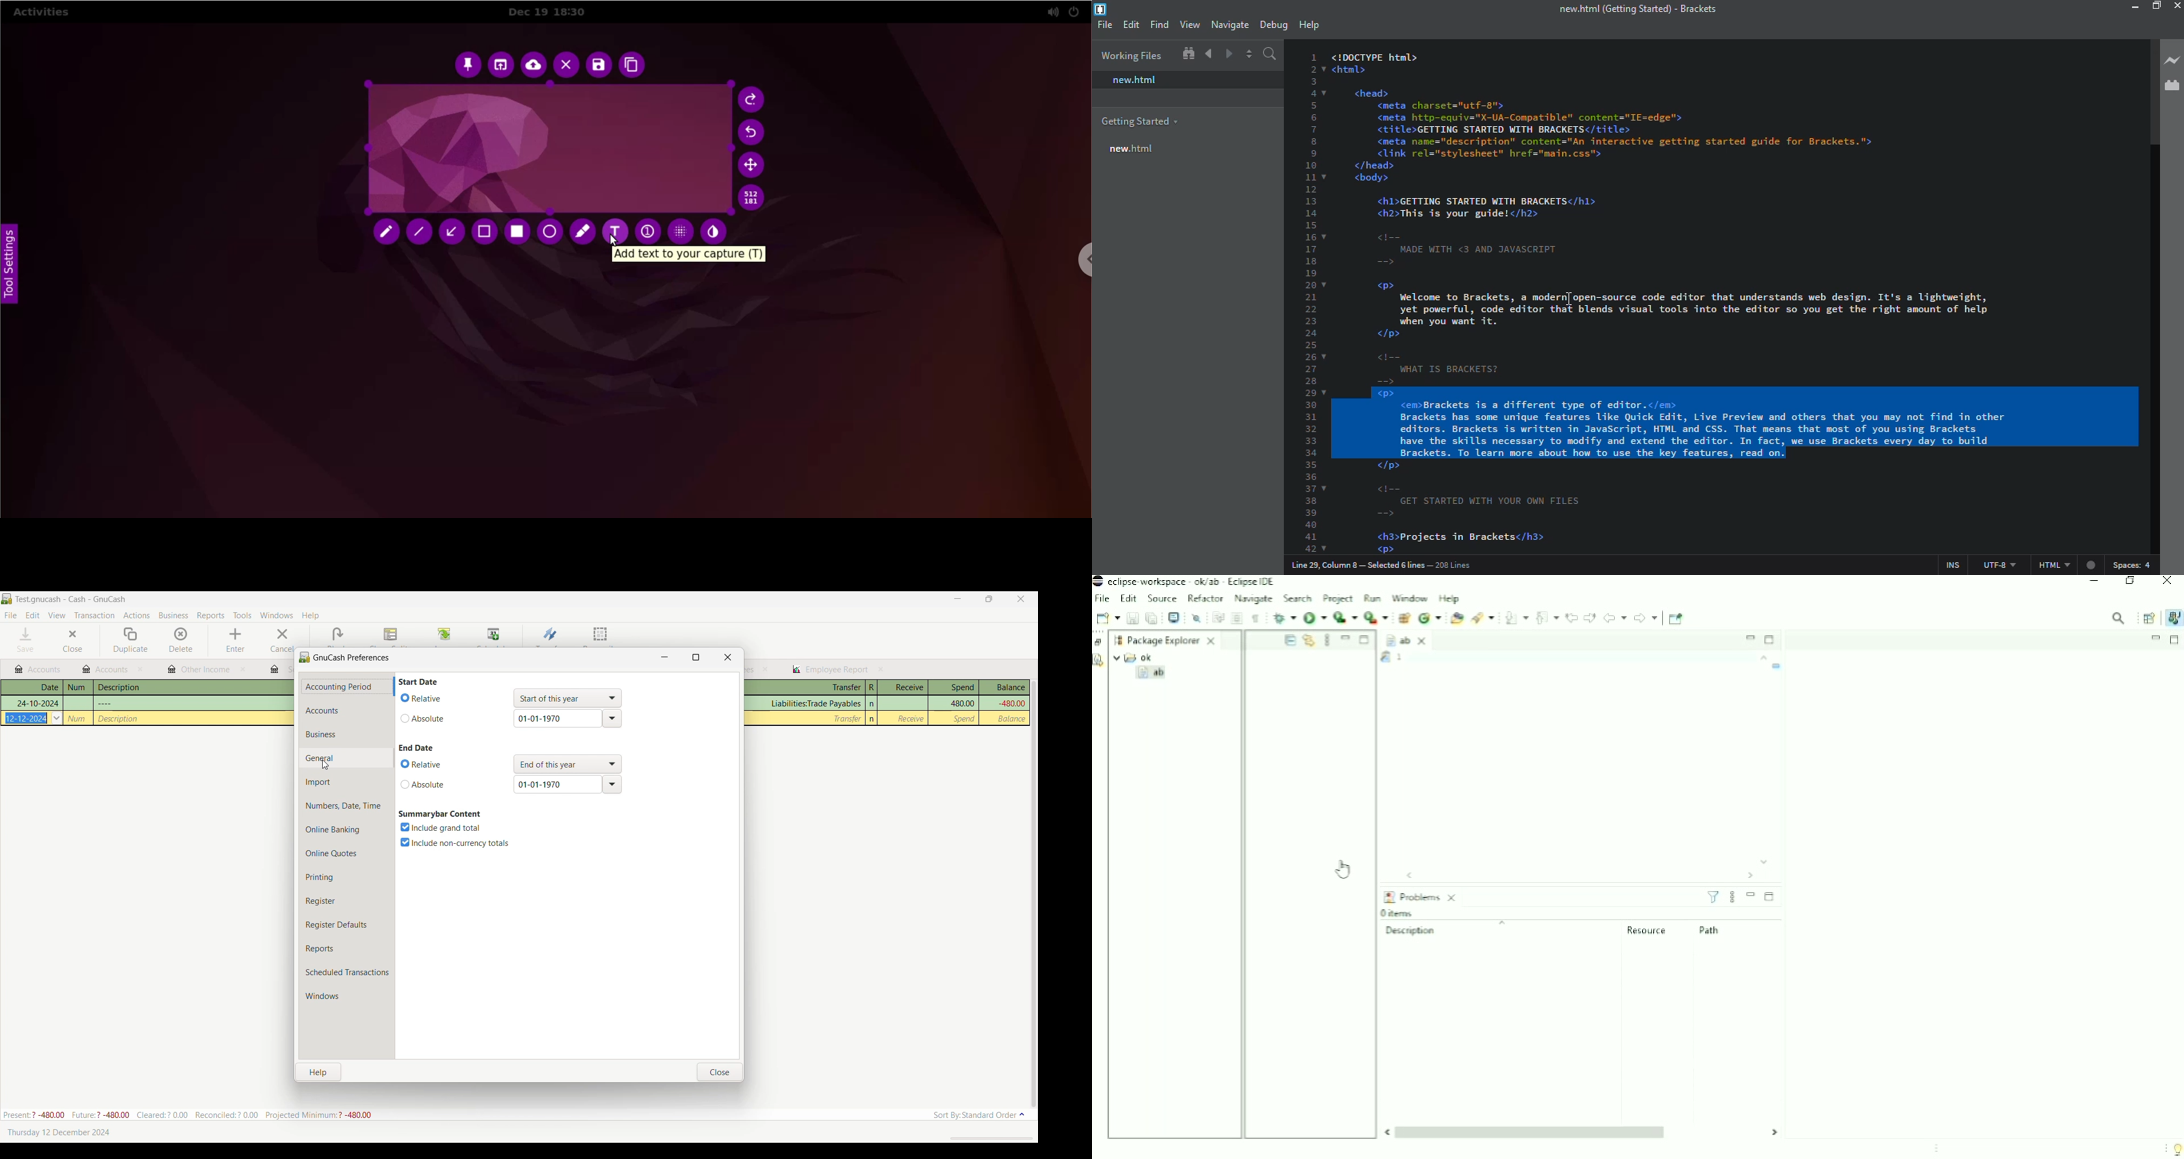 The width and height of the screenshot is (2184, 1176). What do you see at coordinates (1249, 53) in the screenshot?
I see `split editor` at bounding box center [1249, 53].